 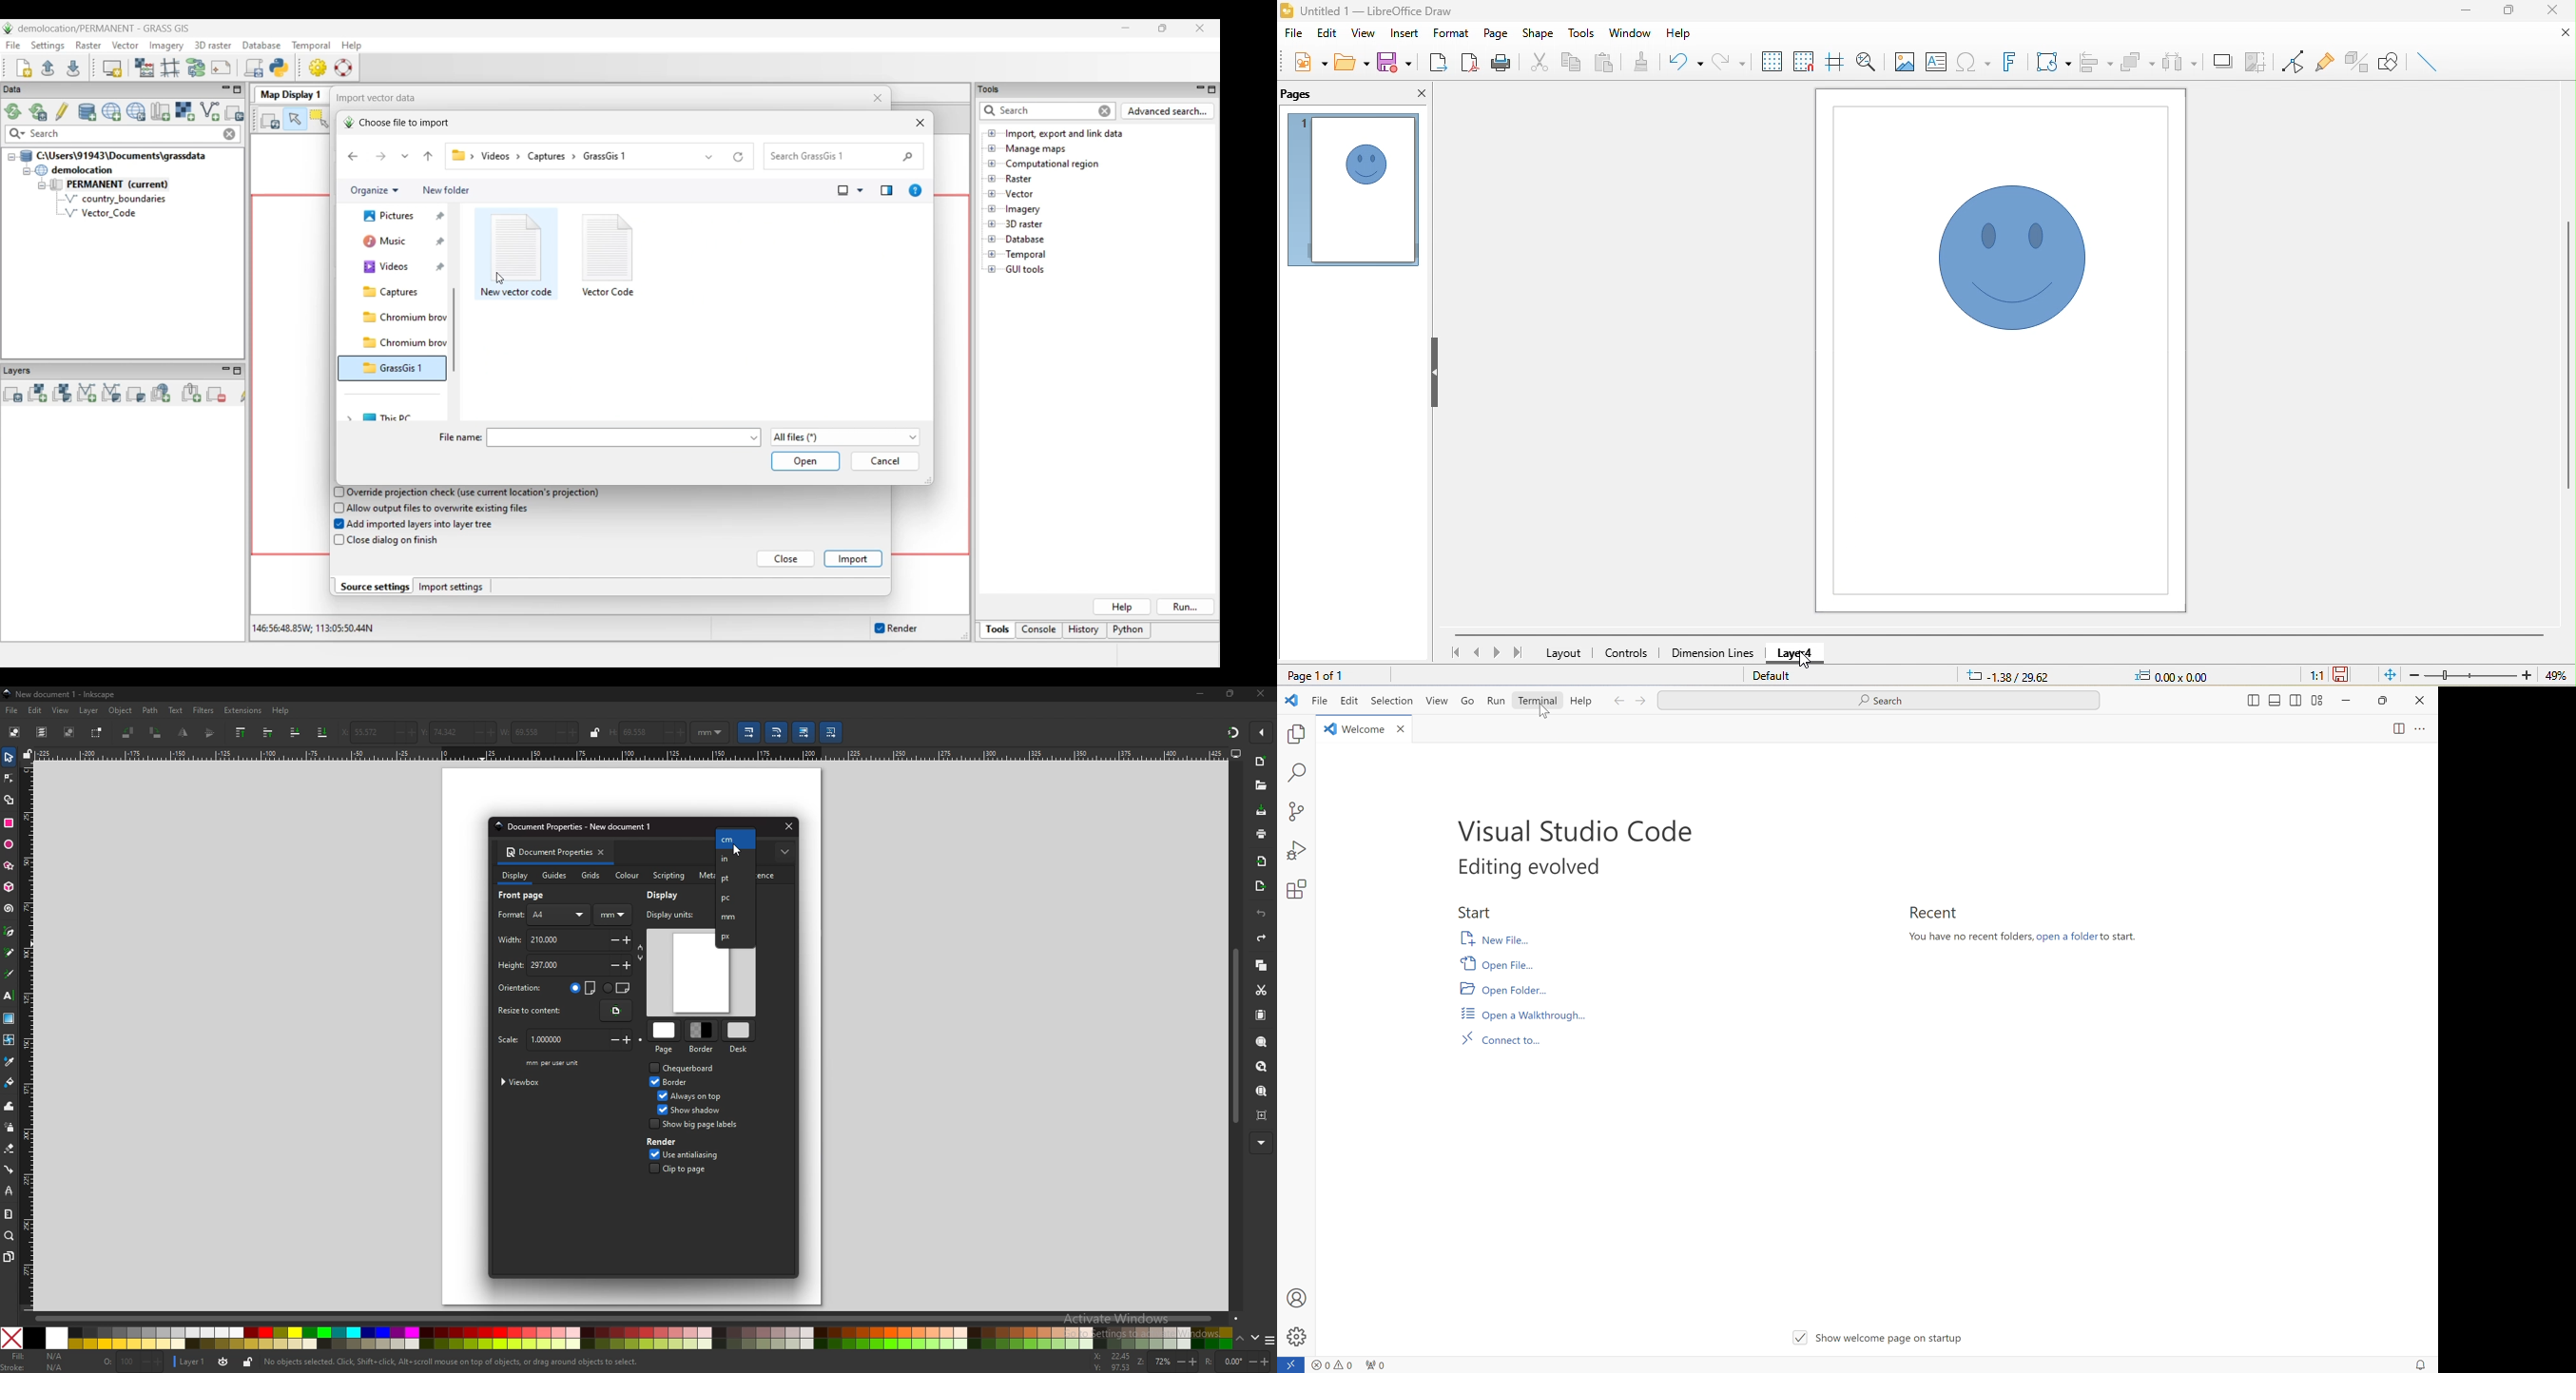 I want to click on edit, so click(x=1323, y=36).